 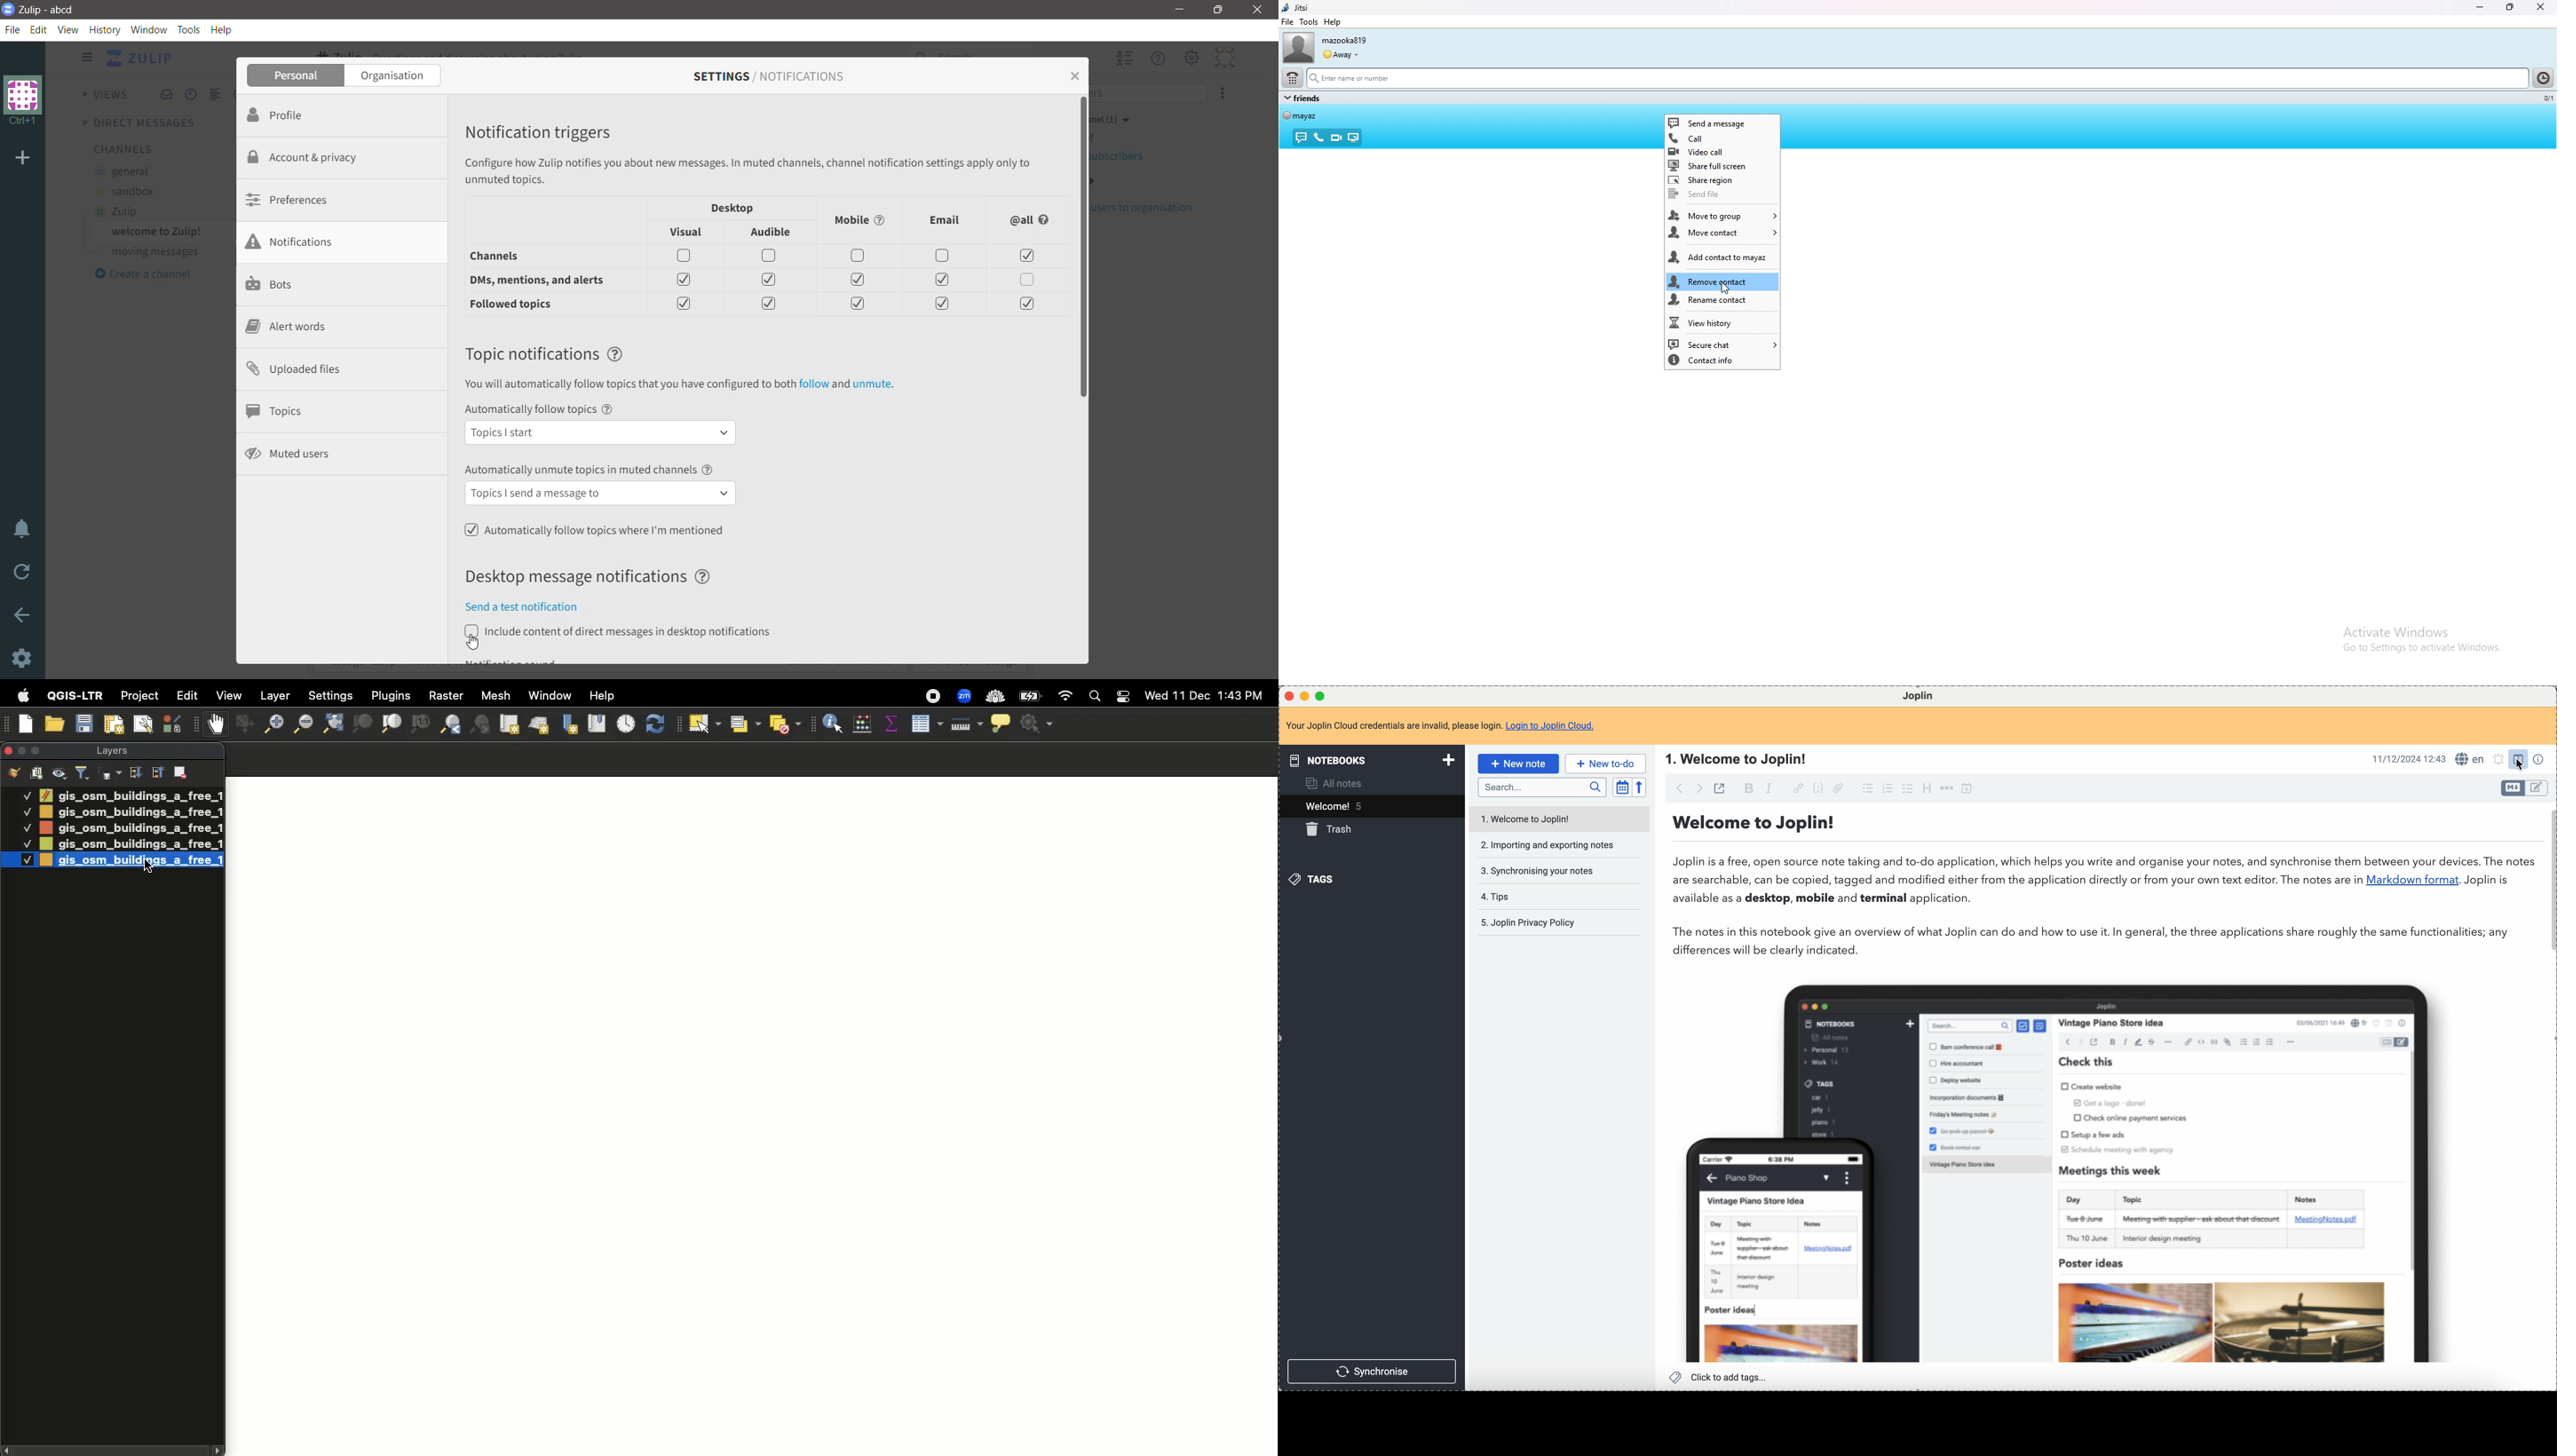 What do you see at coordinates (1369, 806) in the screenshot?
I see `welcome` at bounding box center [1369, 806].